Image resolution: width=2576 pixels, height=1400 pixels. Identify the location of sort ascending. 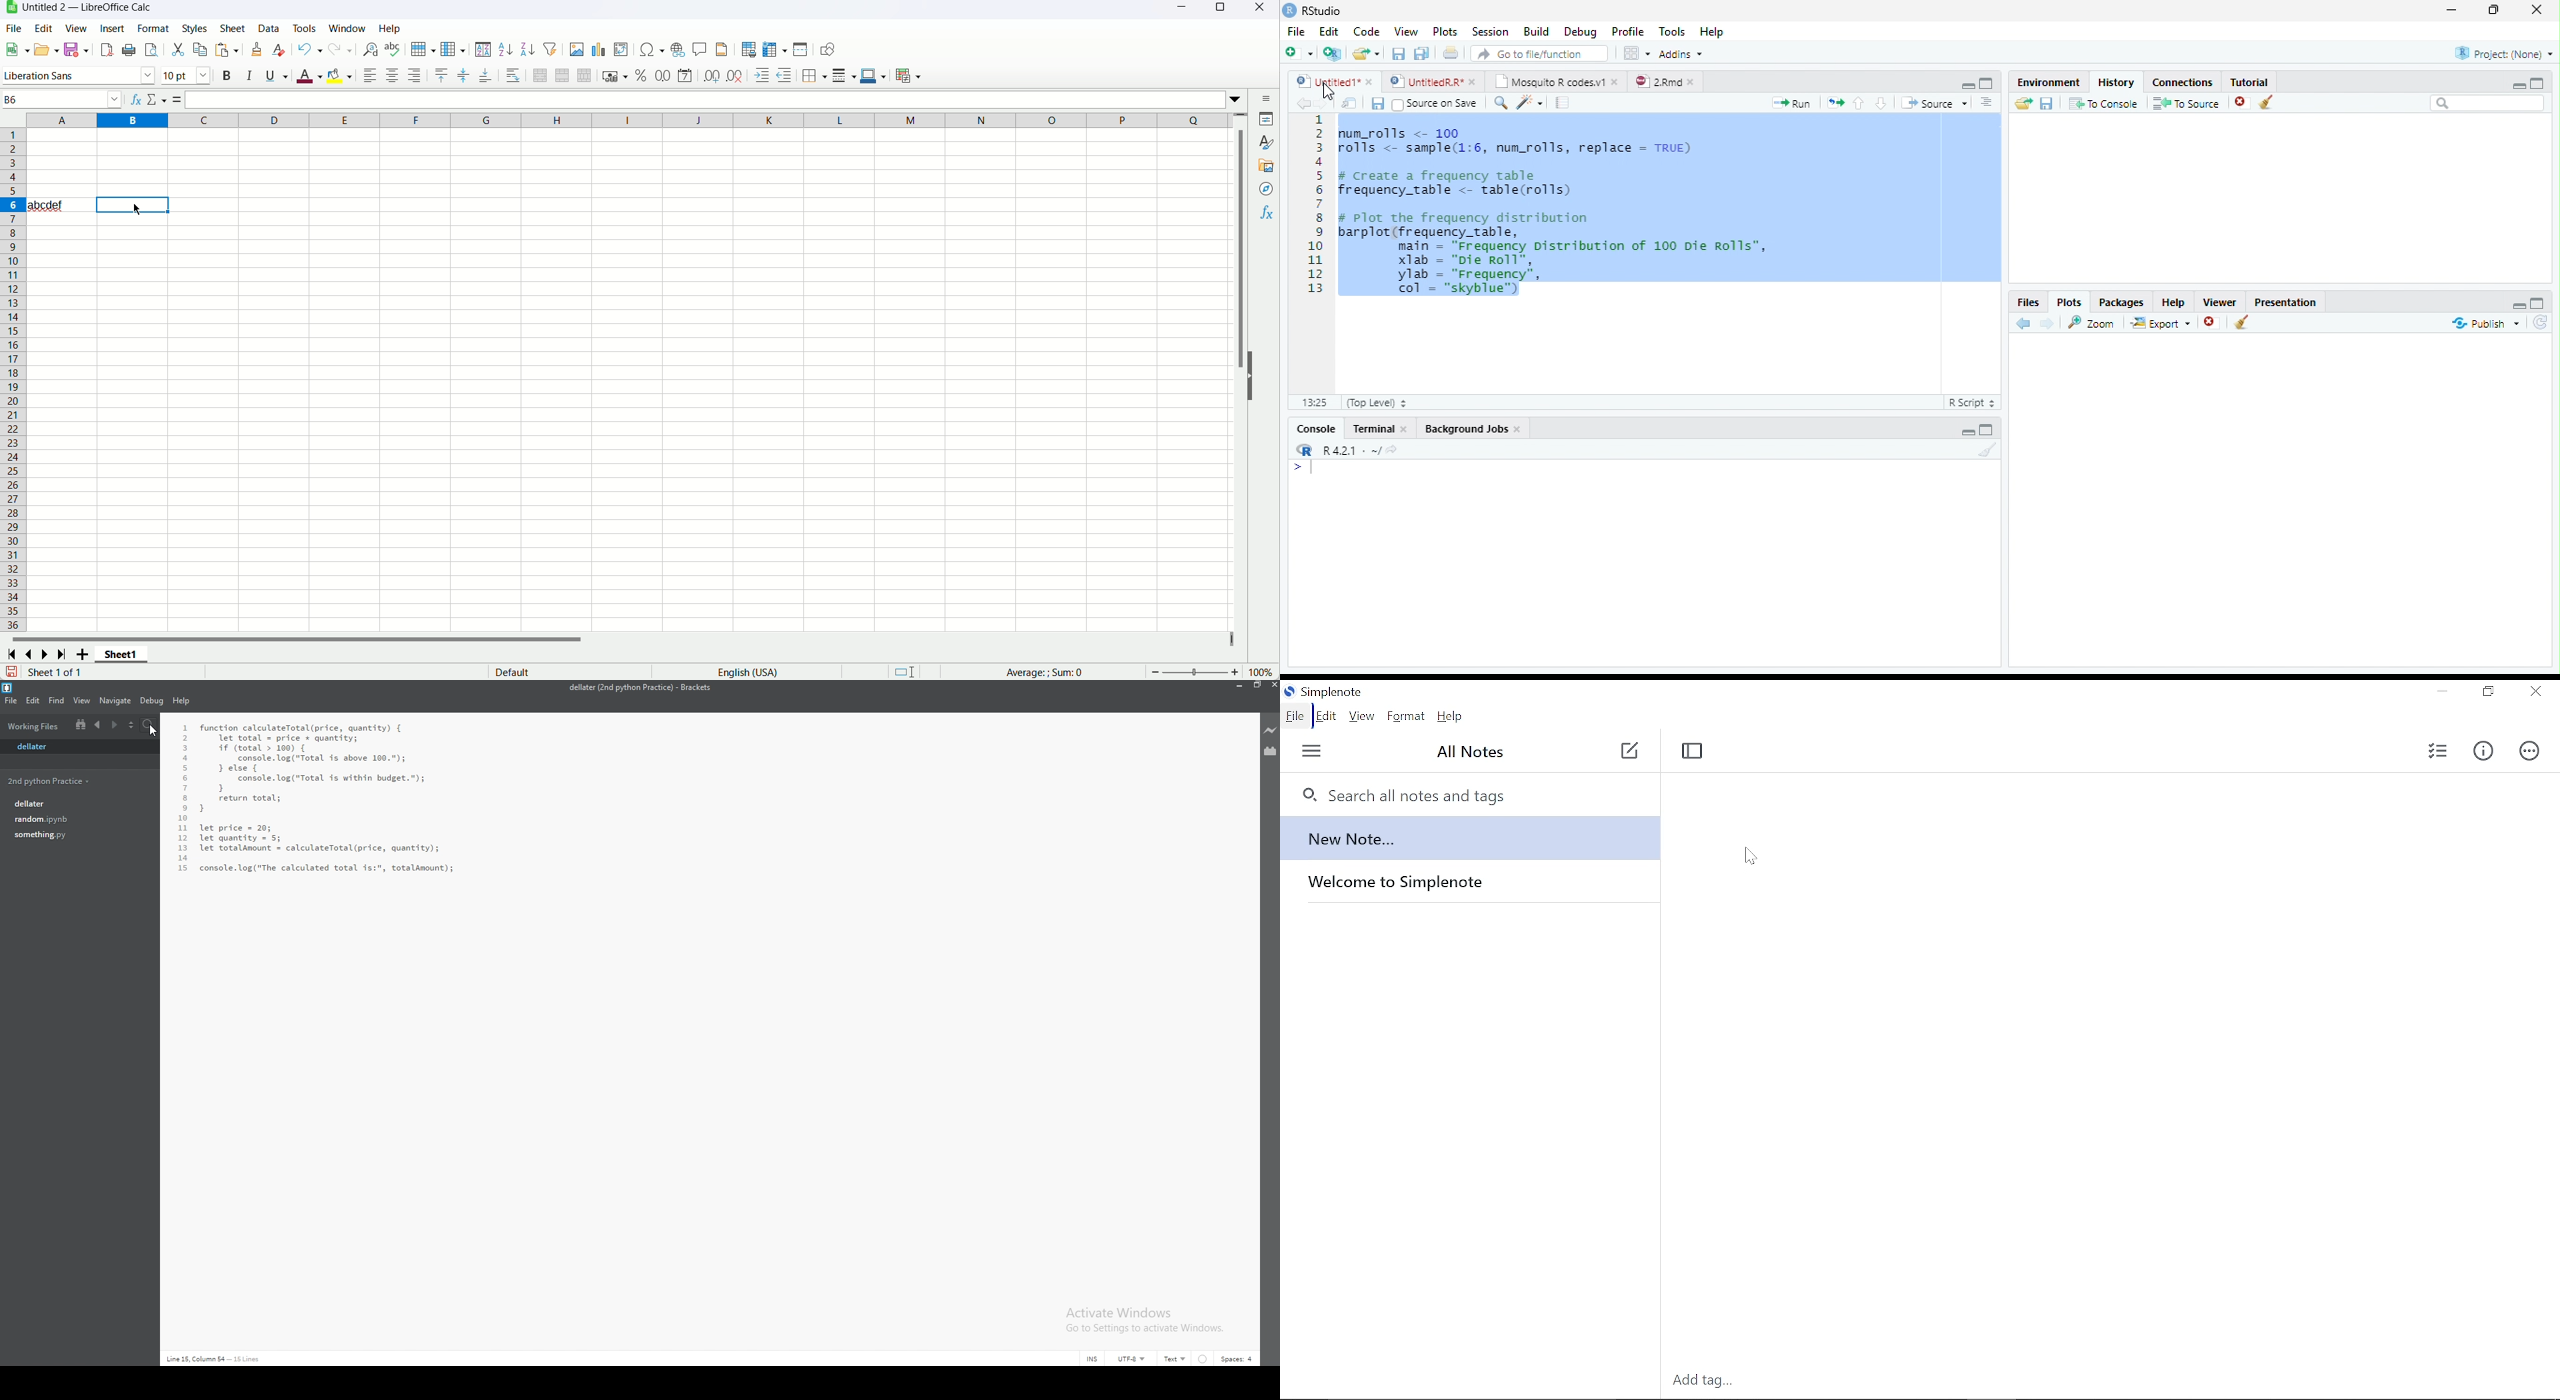
(505, 49).